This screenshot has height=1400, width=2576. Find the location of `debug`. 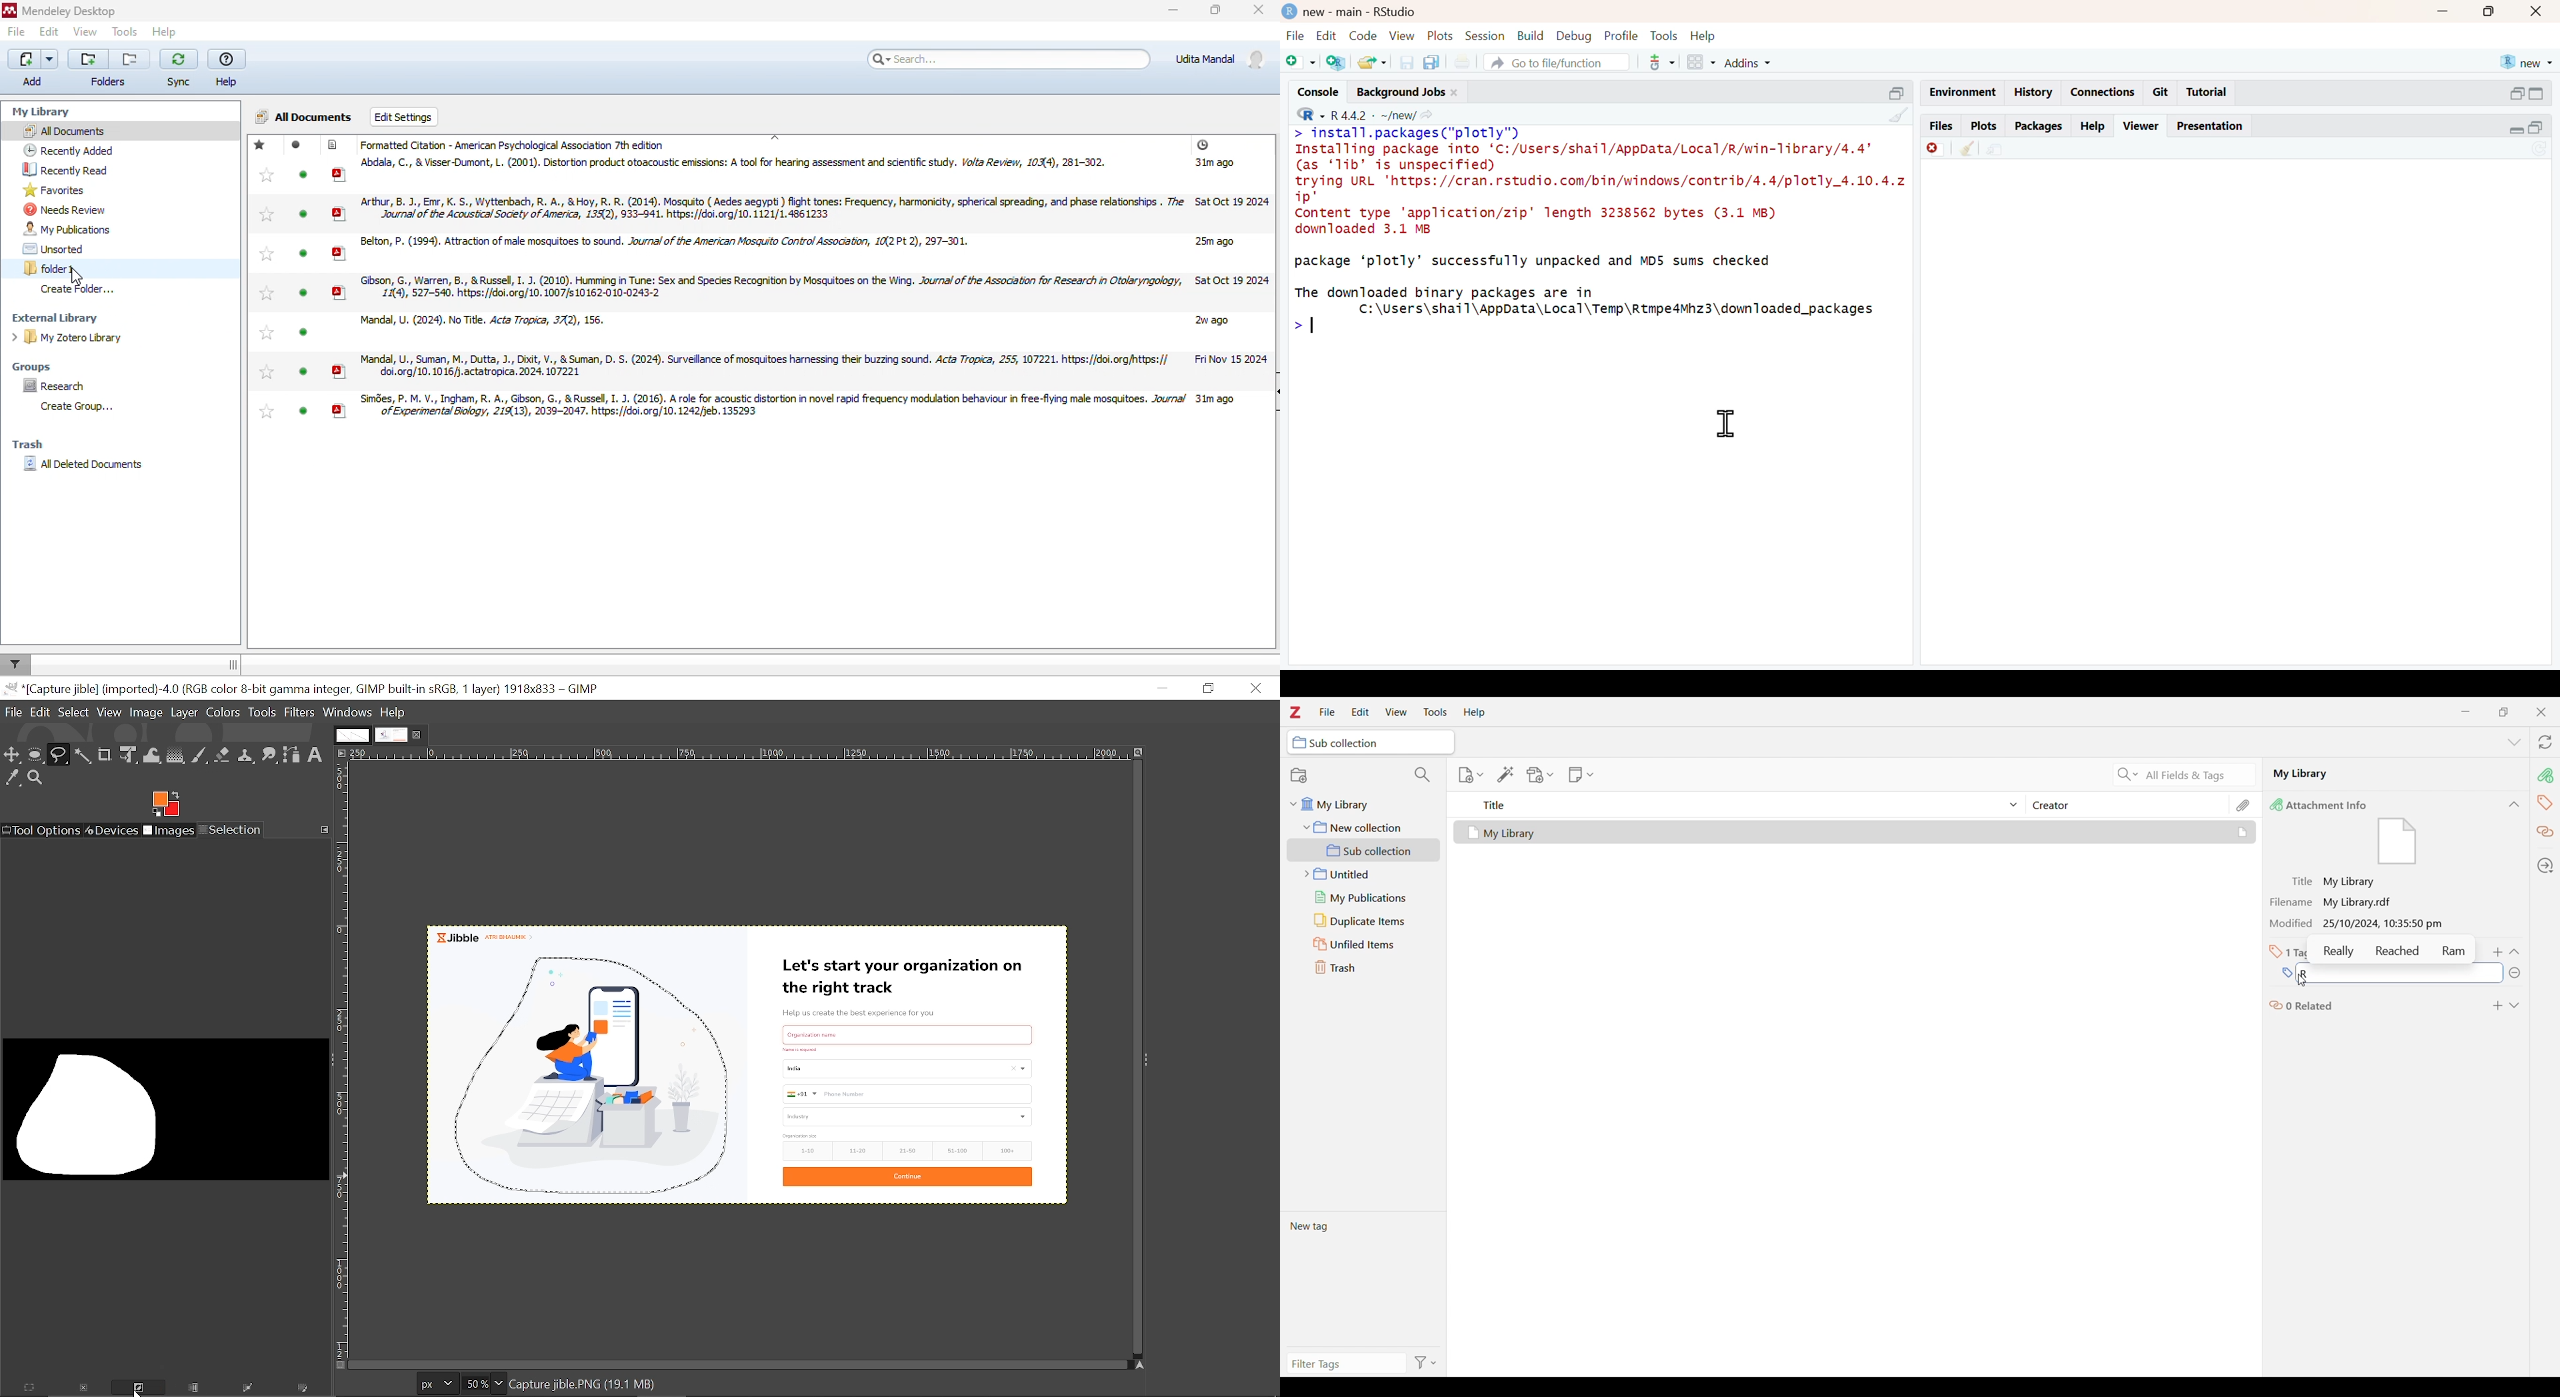

debug is located at coordinates (1574, 36).